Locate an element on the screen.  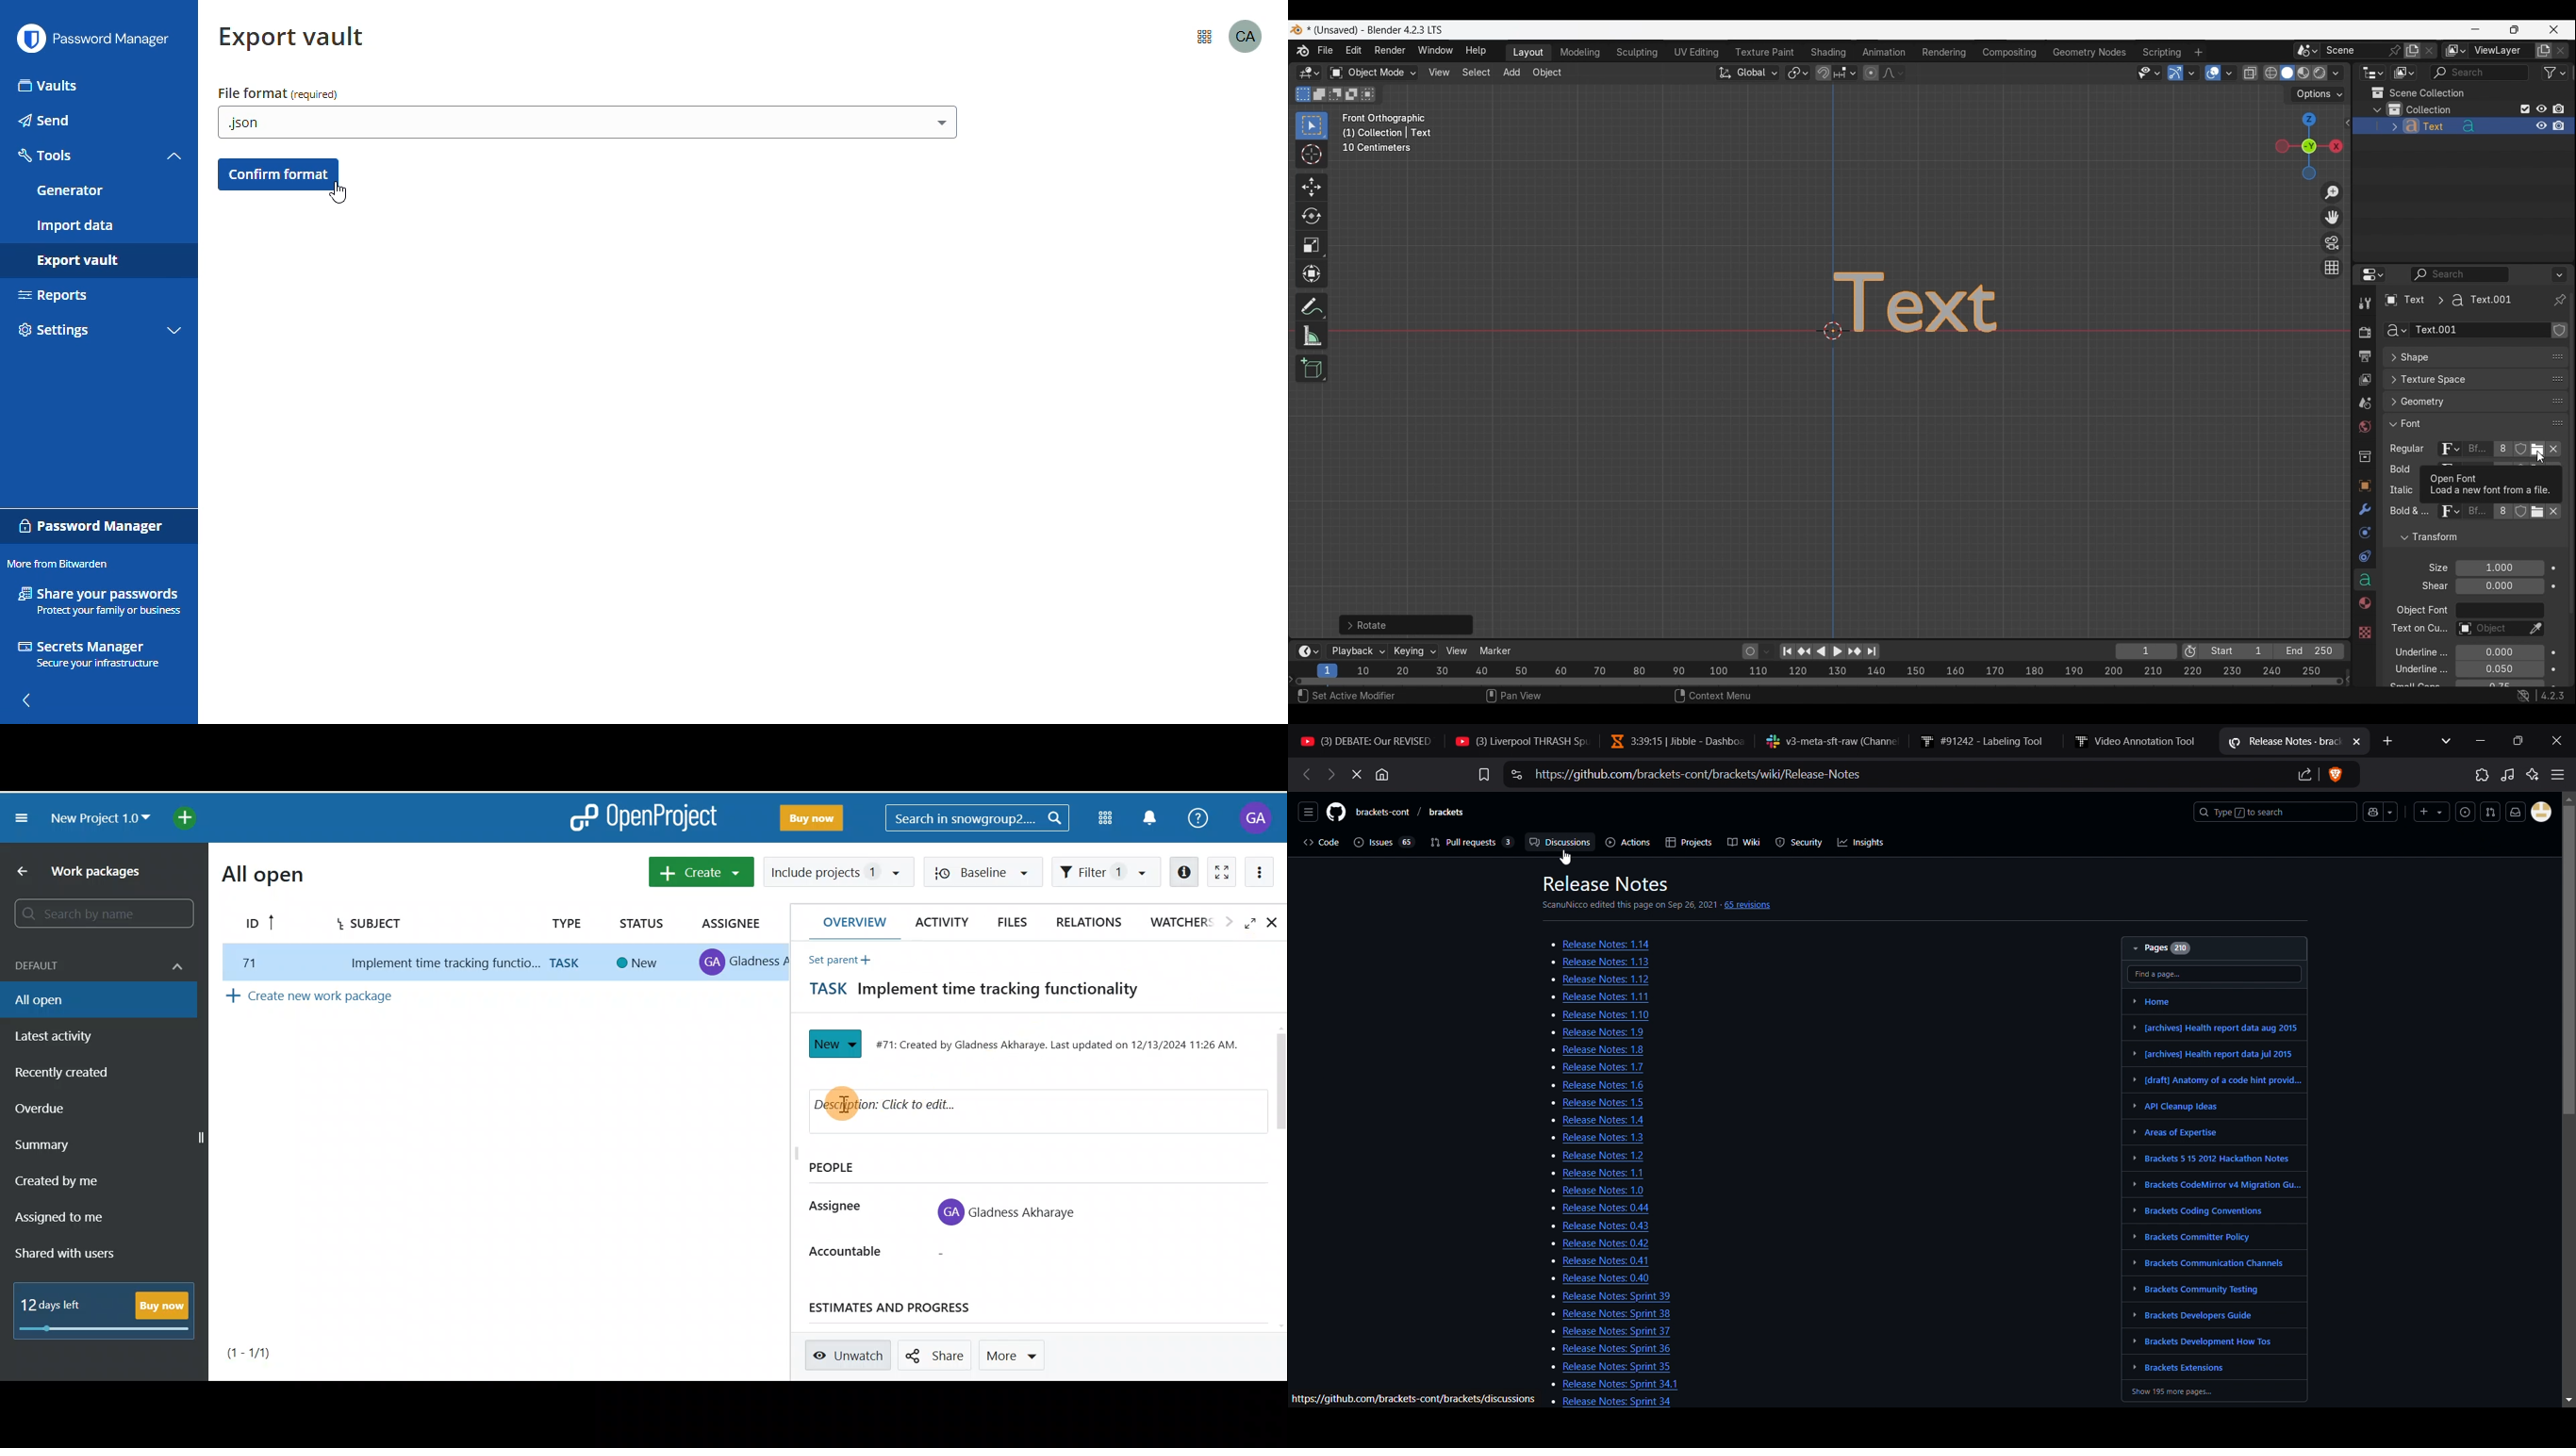
Create is located at coordinates (701, 871).